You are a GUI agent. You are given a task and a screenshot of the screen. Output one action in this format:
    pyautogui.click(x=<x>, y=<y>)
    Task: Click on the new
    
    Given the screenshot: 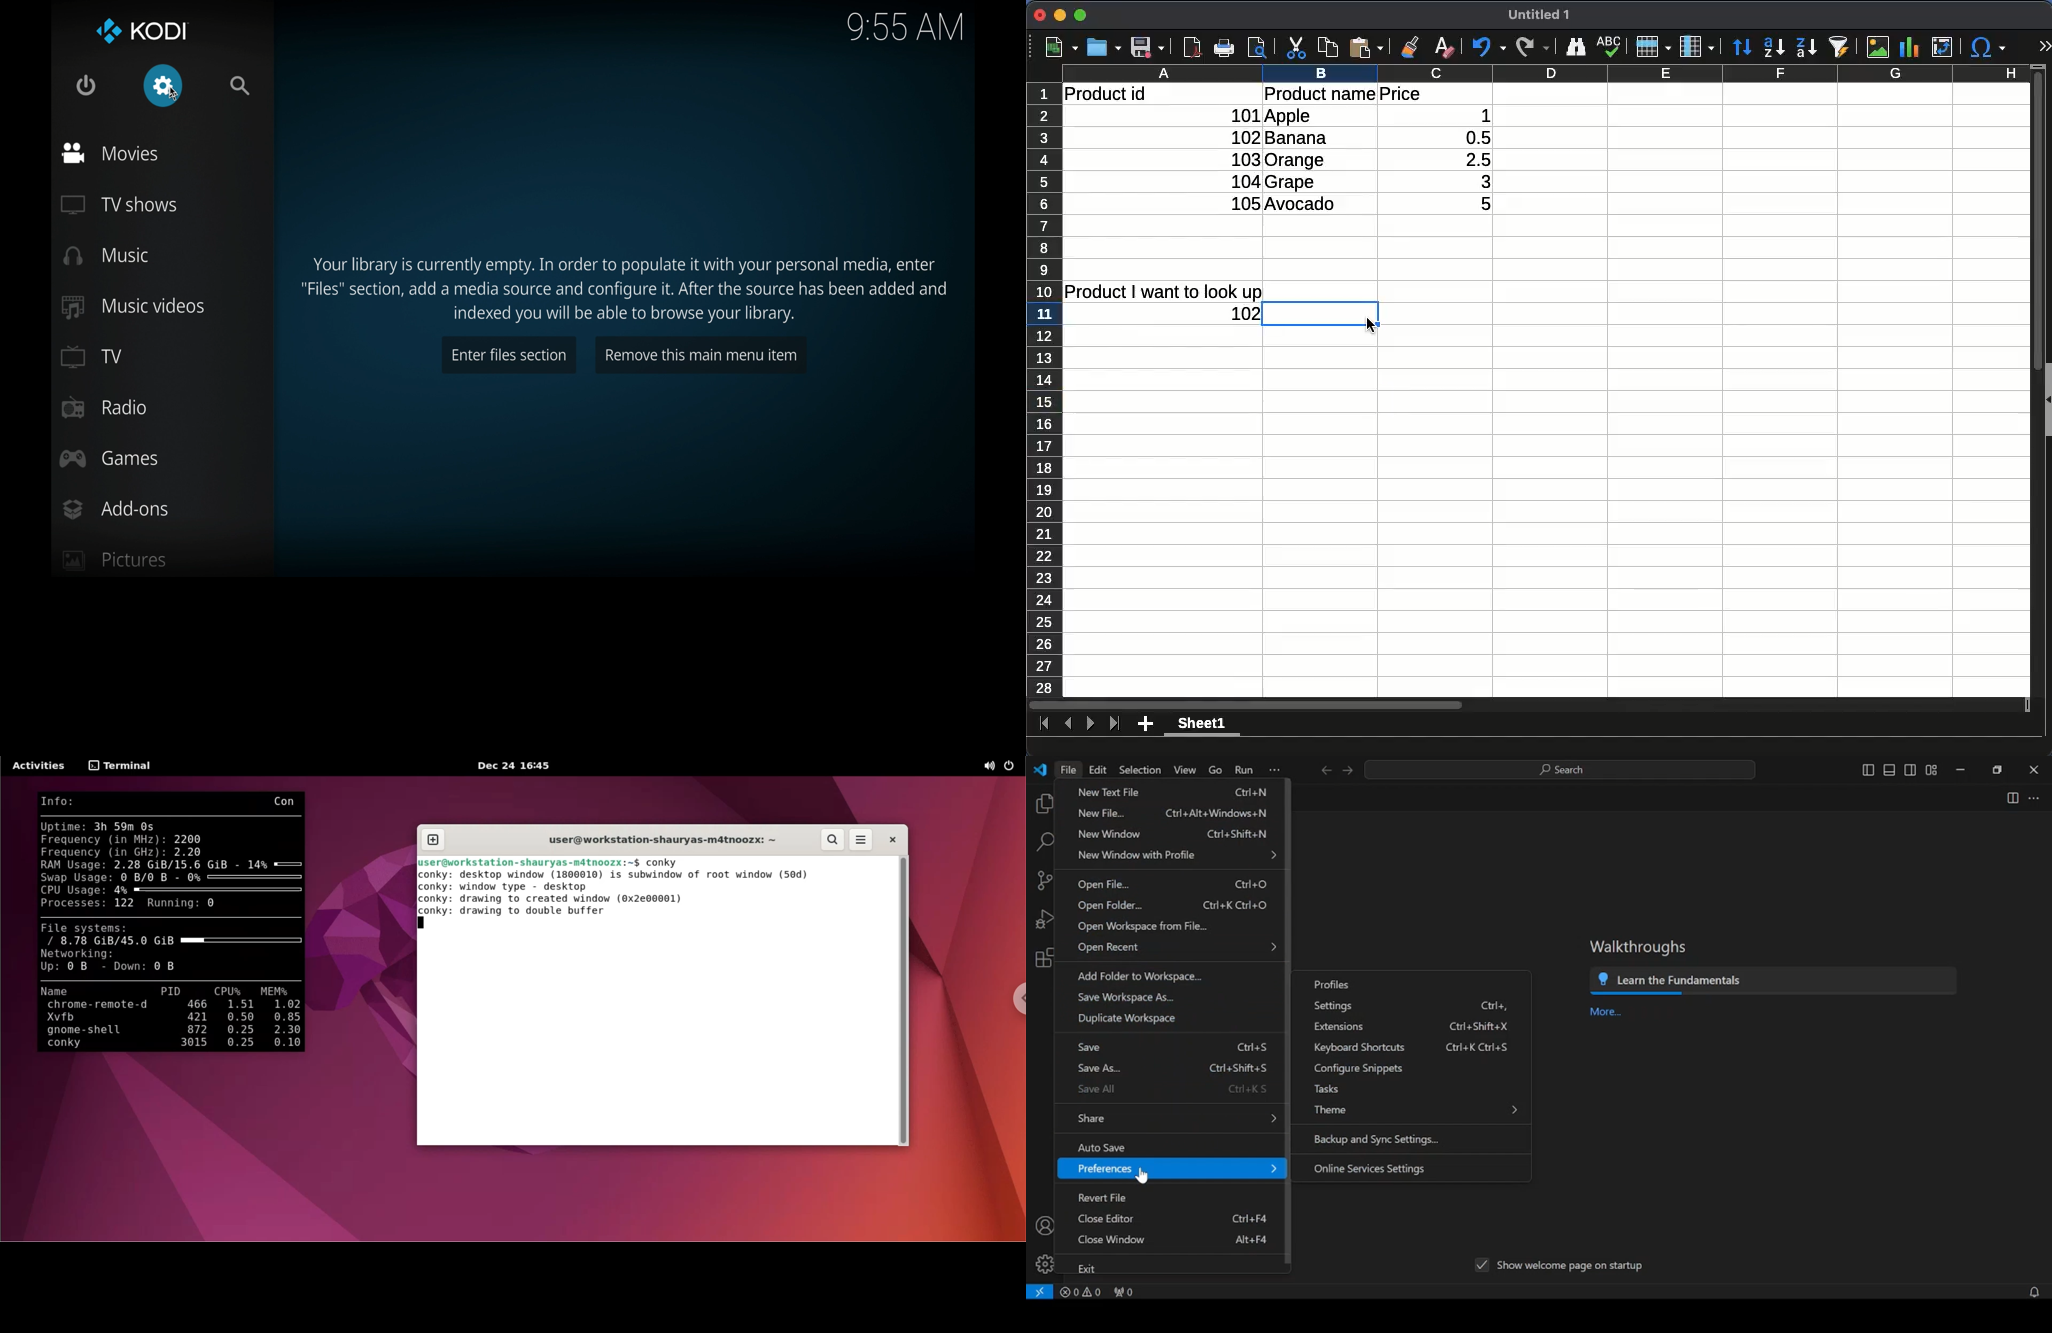 What is the action you would take?
    pyautogui.click(x=1061, y=48)
    